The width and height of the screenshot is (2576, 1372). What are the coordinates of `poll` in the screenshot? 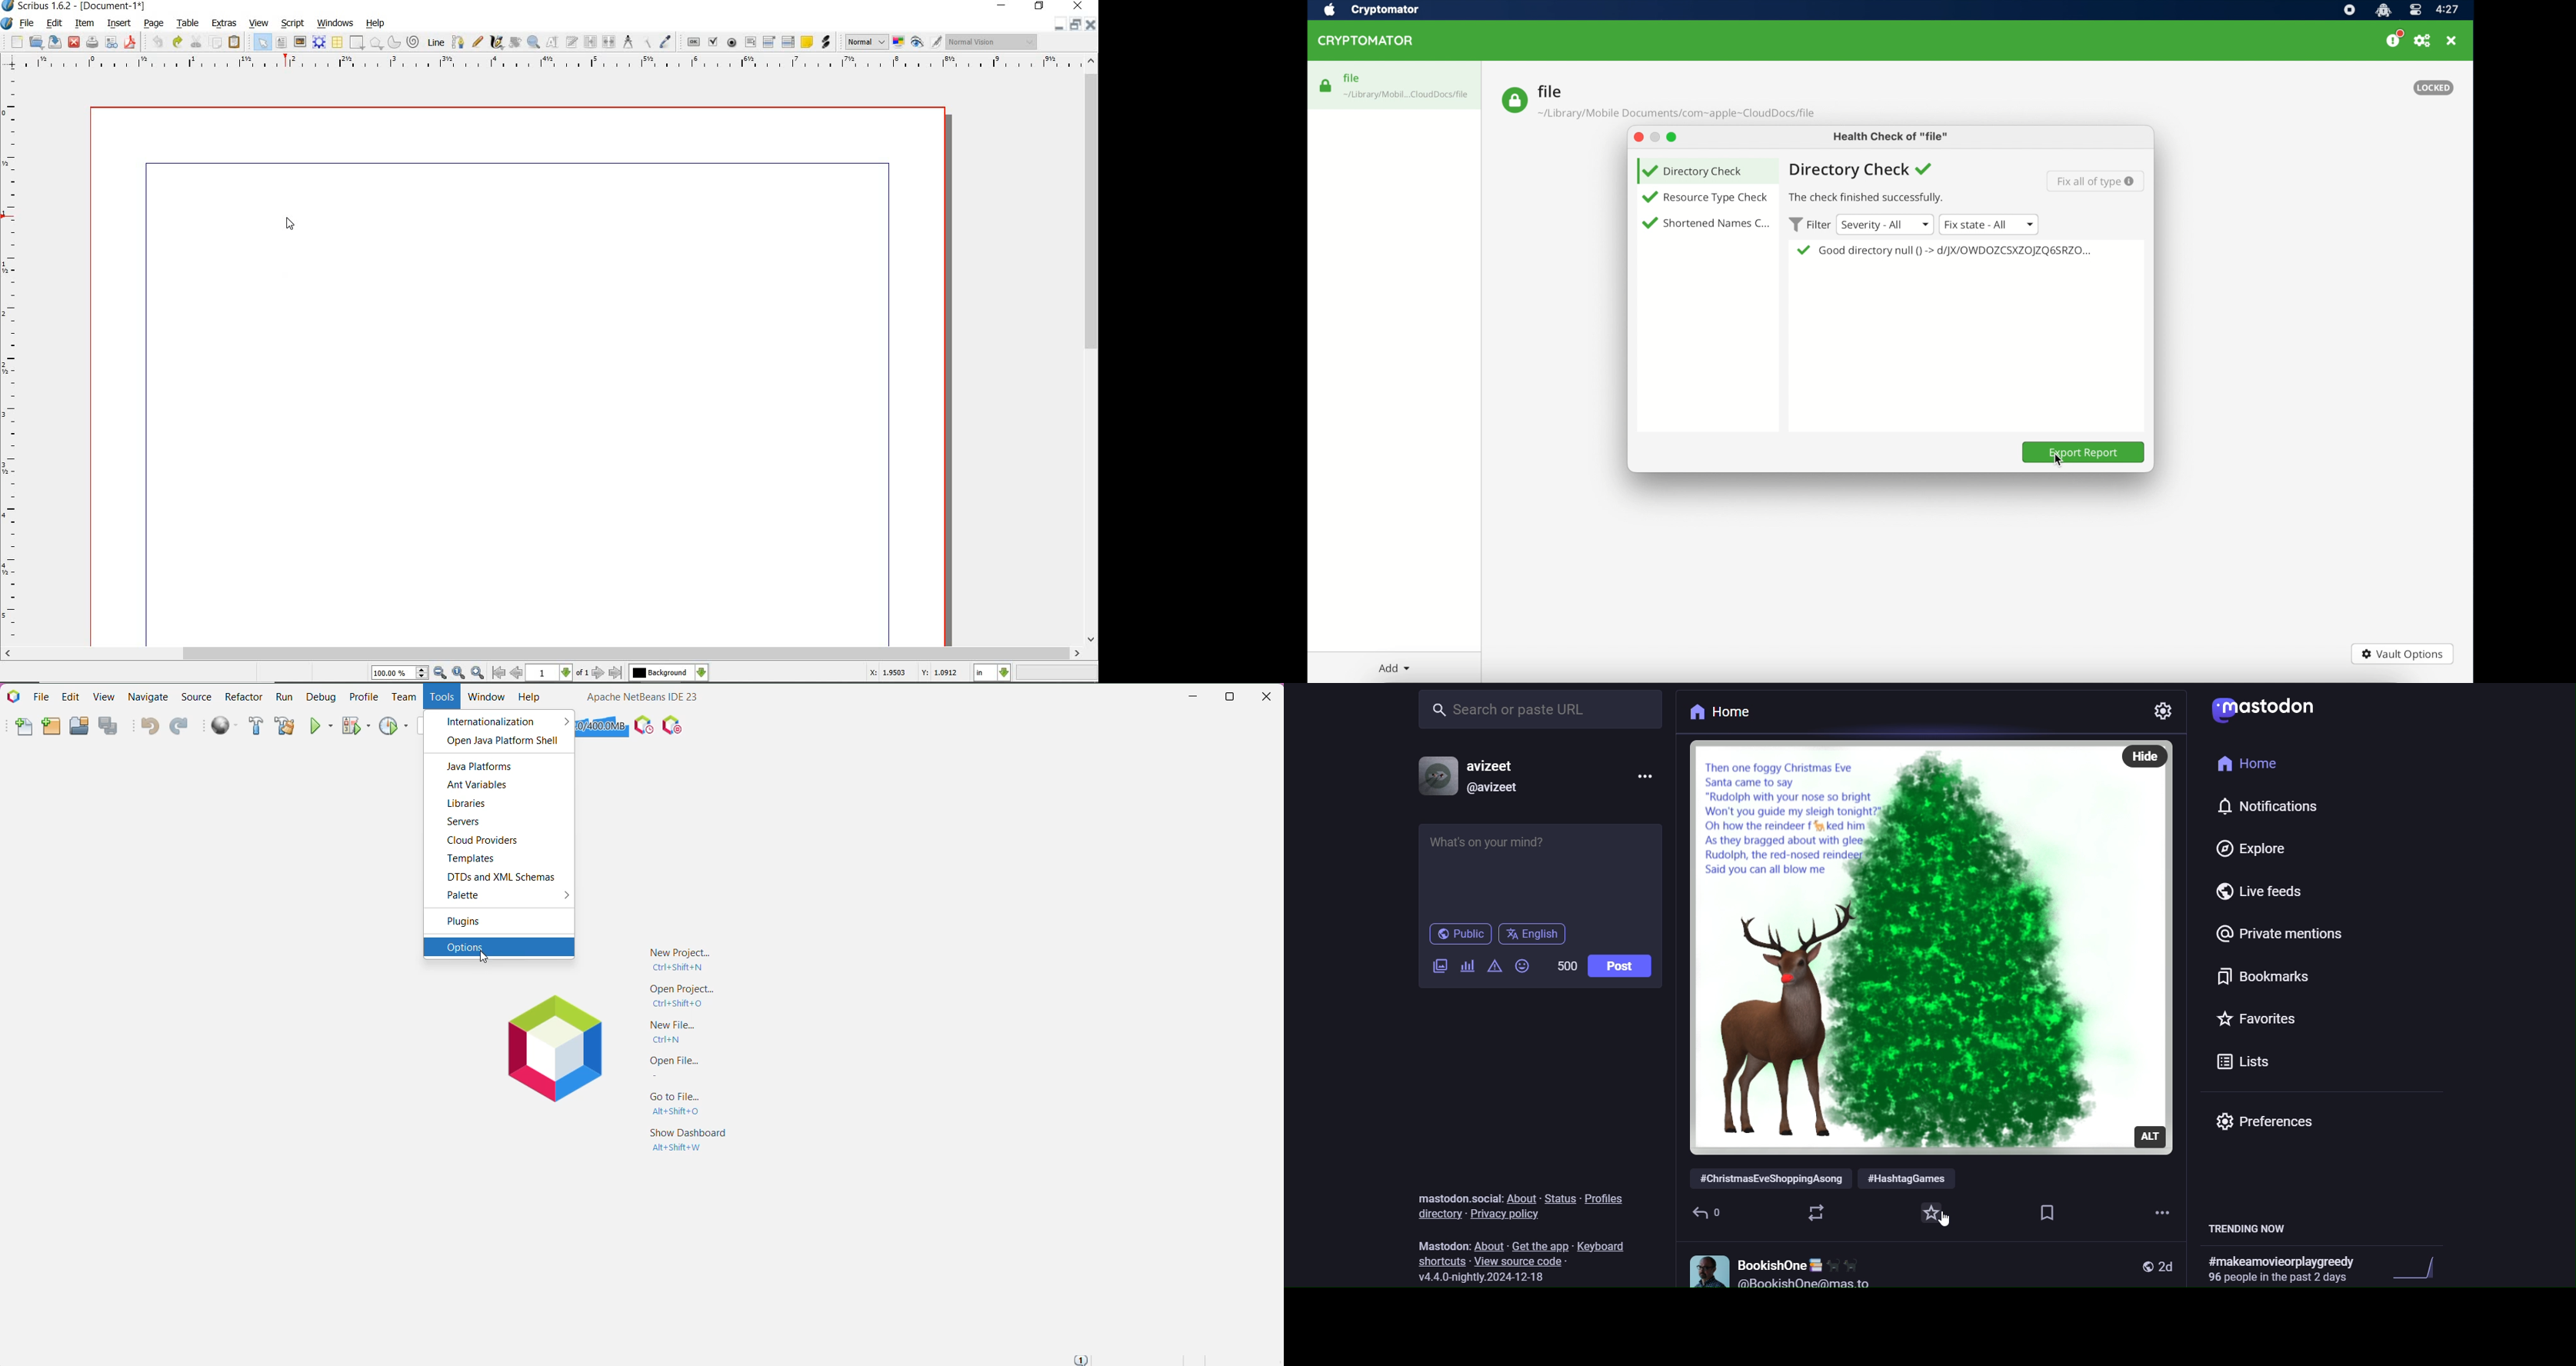 It's located at (1466, 965).